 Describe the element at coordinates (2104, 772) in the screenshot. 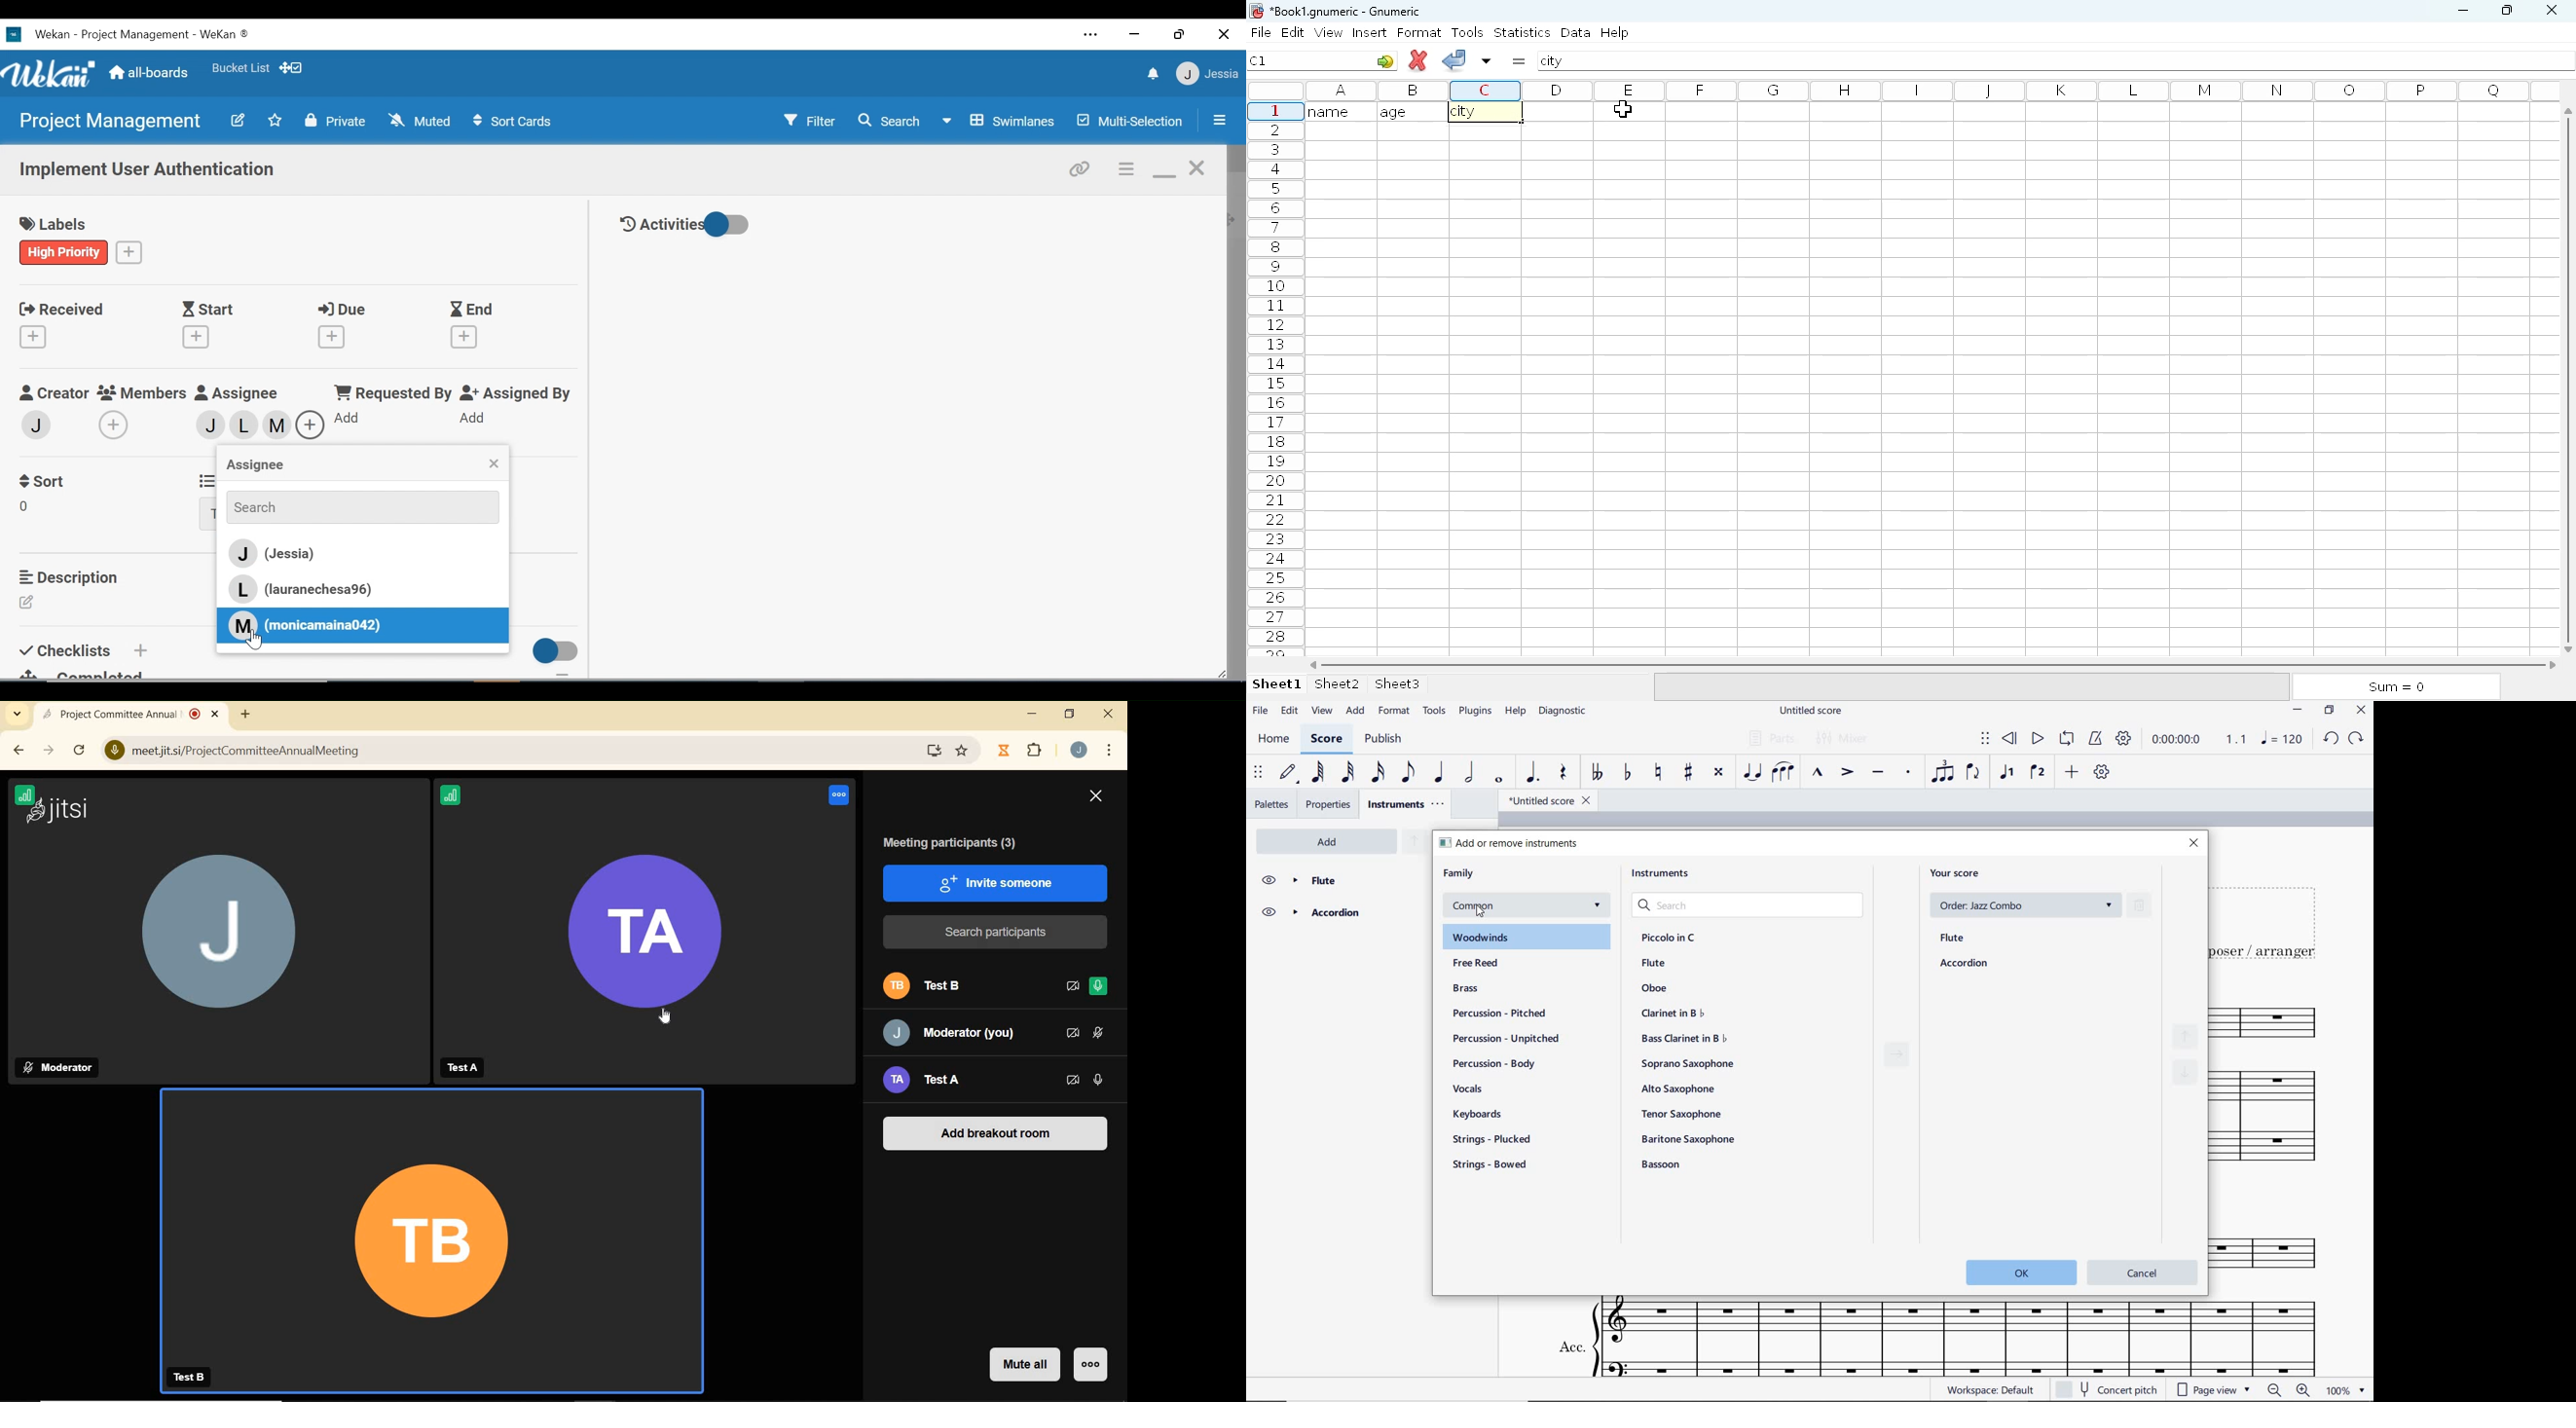

I see `customize toolbar` at that location.